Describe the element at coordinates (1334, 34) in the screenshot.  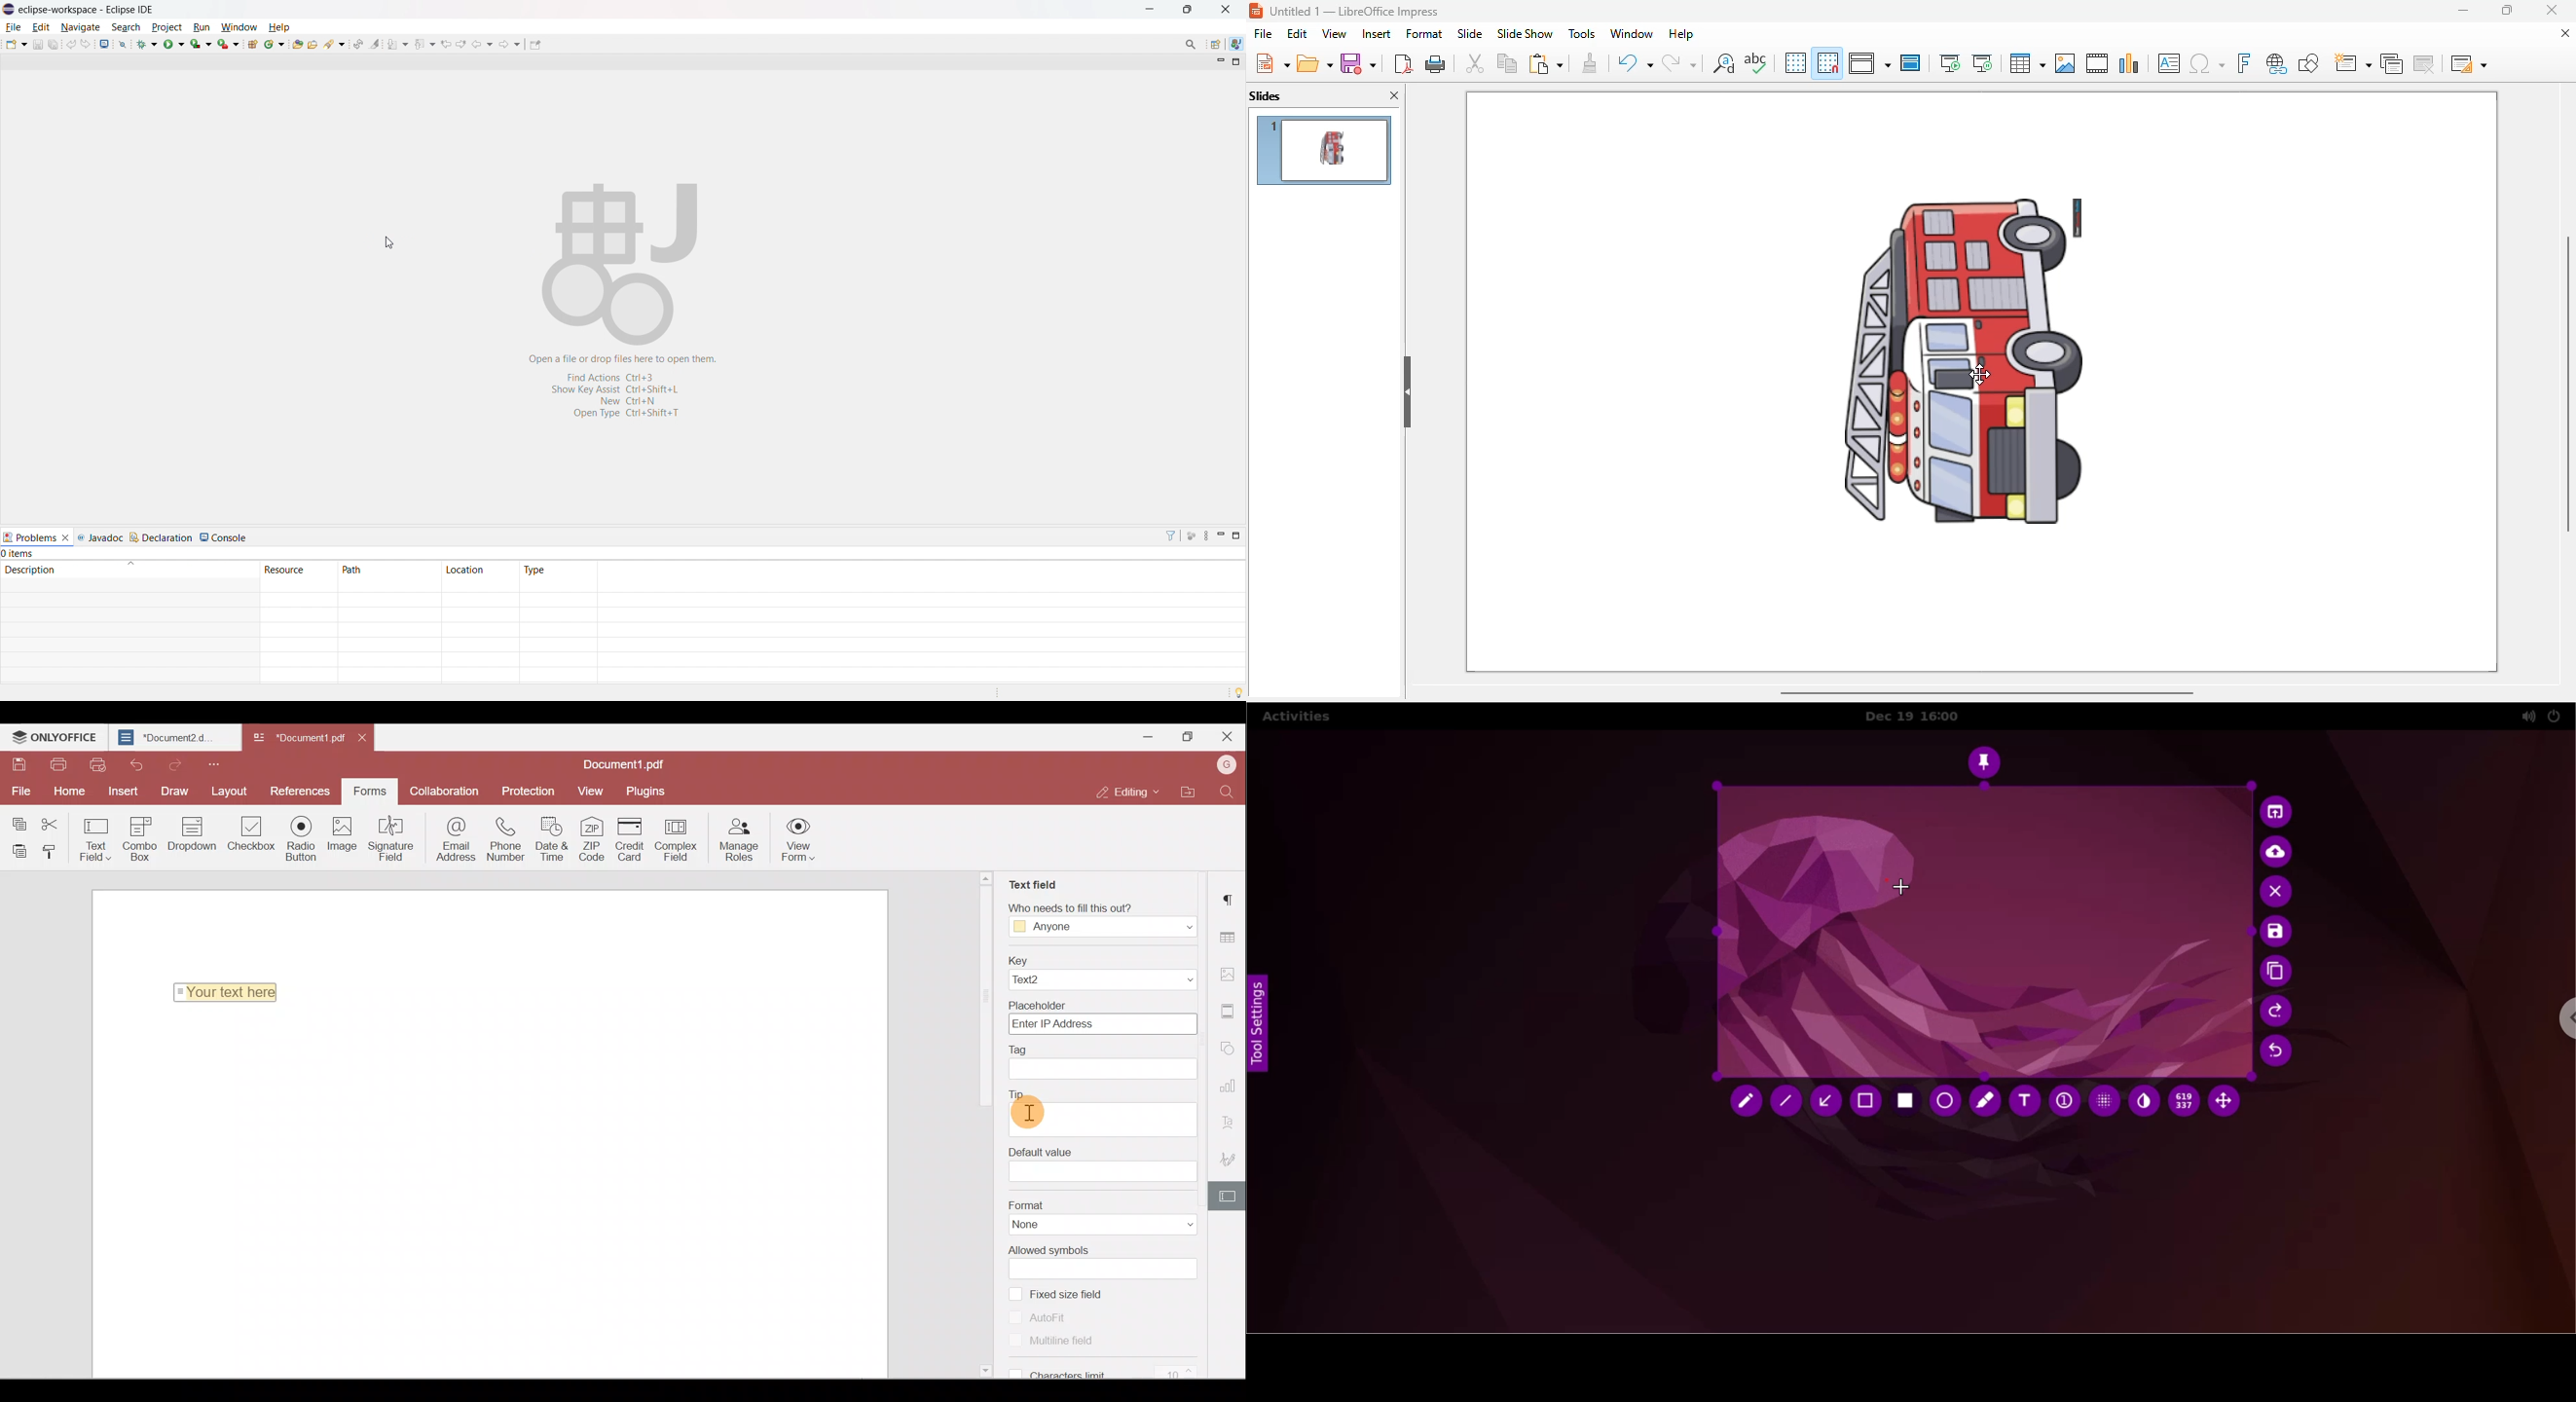
I see `view` at that location.